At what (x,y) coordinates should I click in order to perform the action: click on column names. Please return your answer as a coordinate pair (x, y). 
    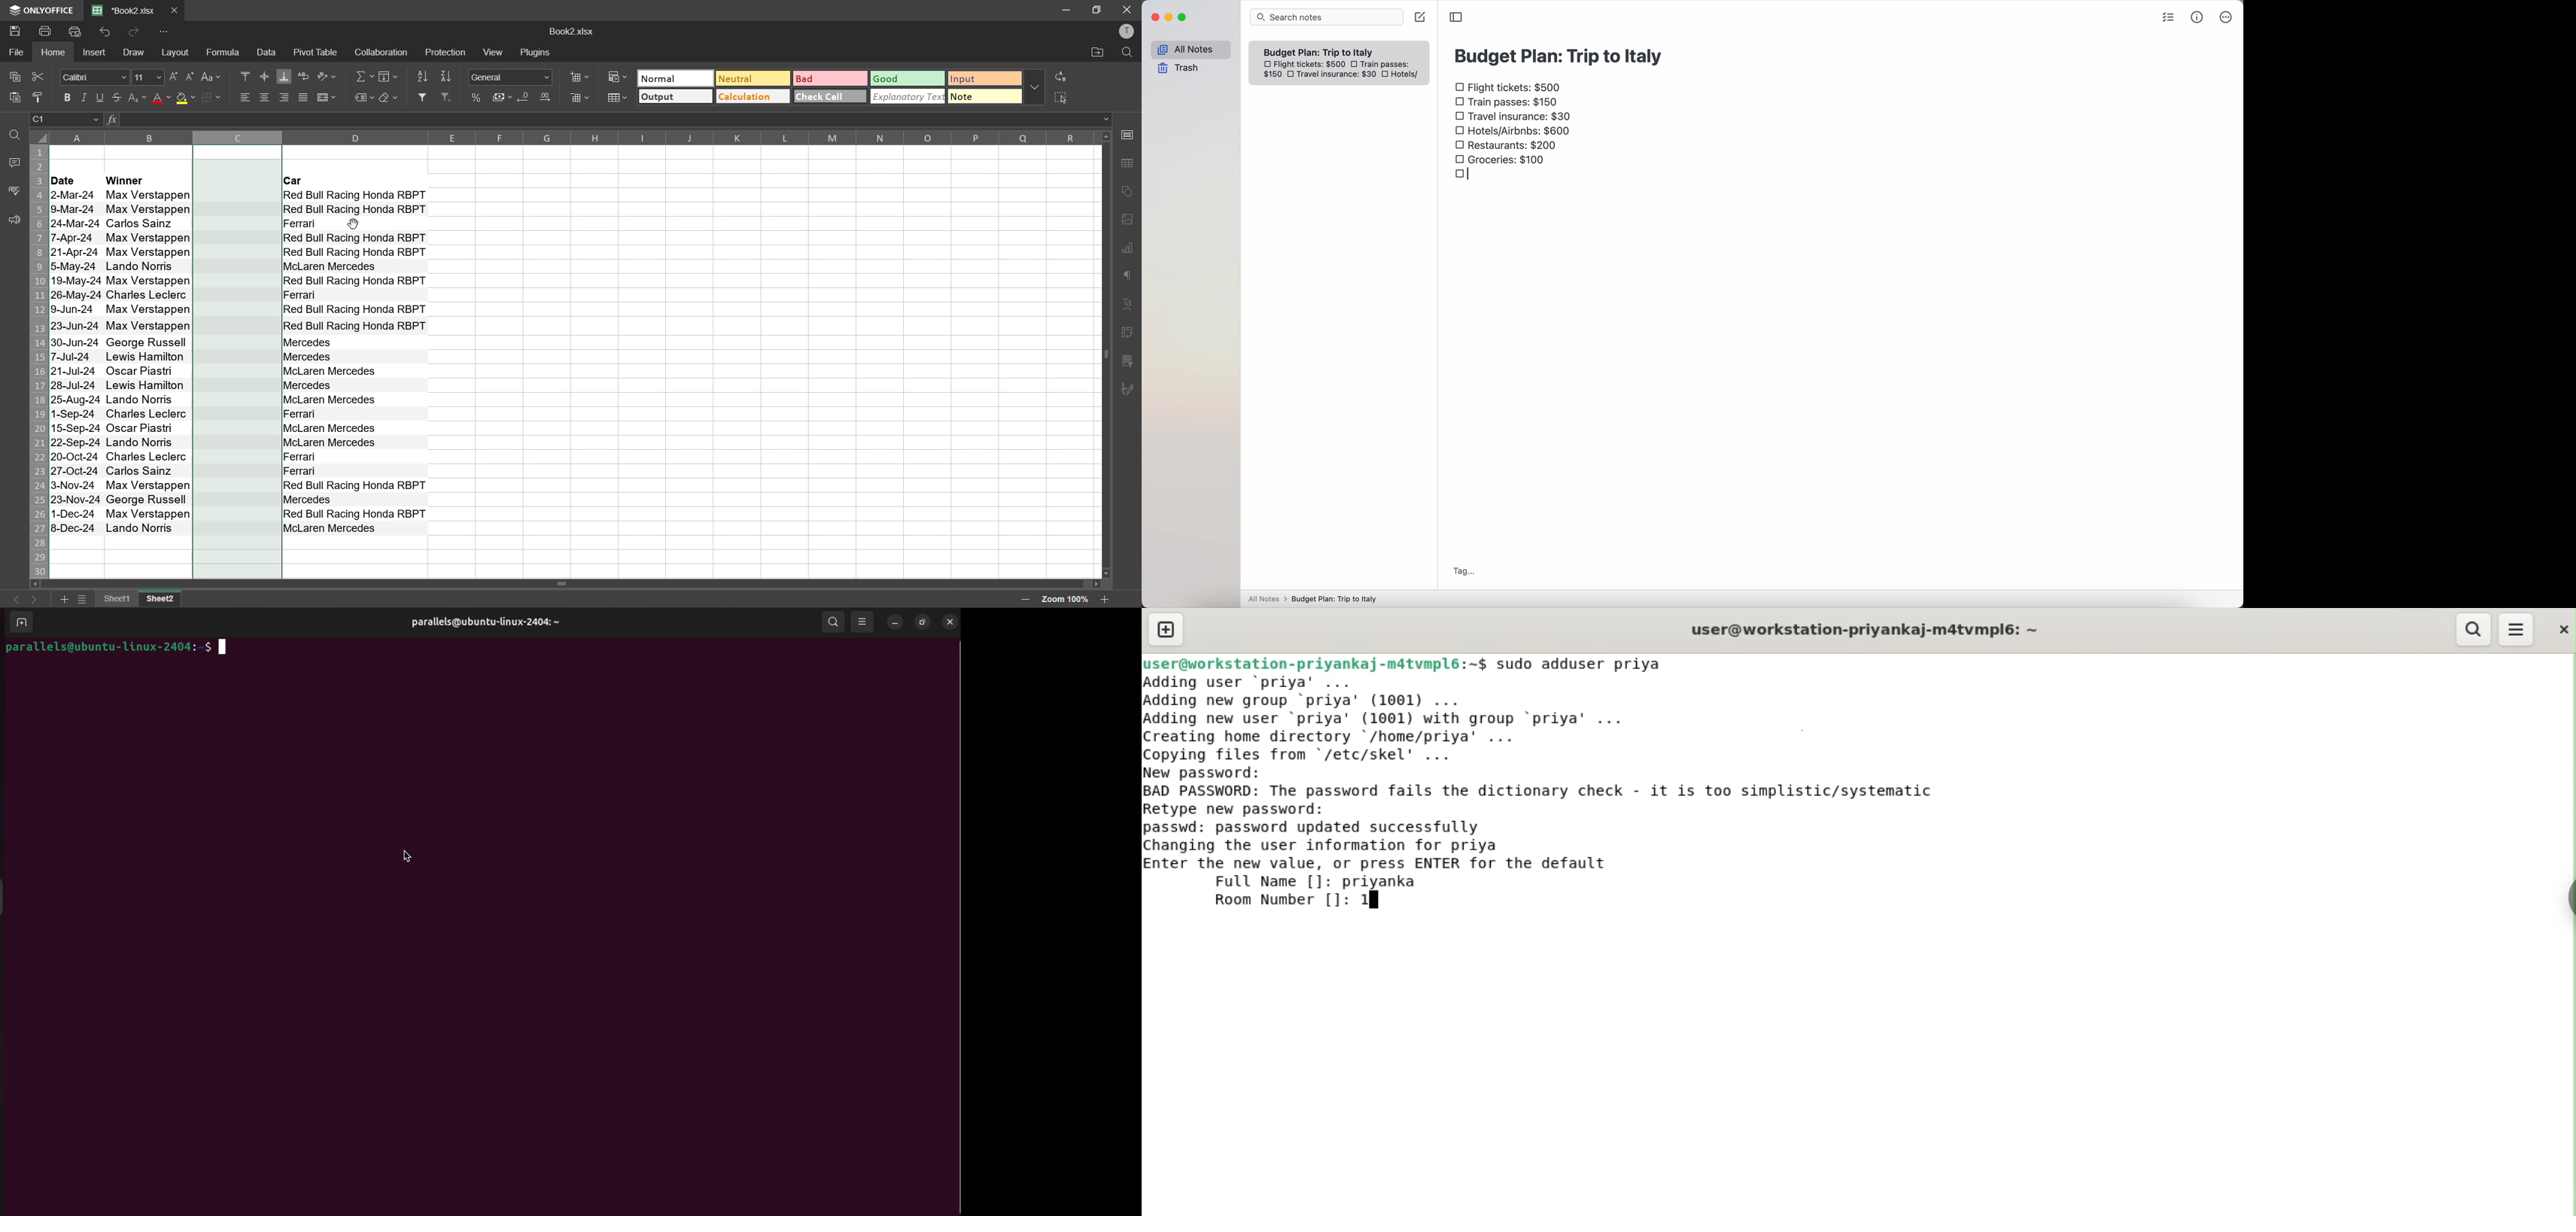
    Looking at the image, I should click on (572, 137).